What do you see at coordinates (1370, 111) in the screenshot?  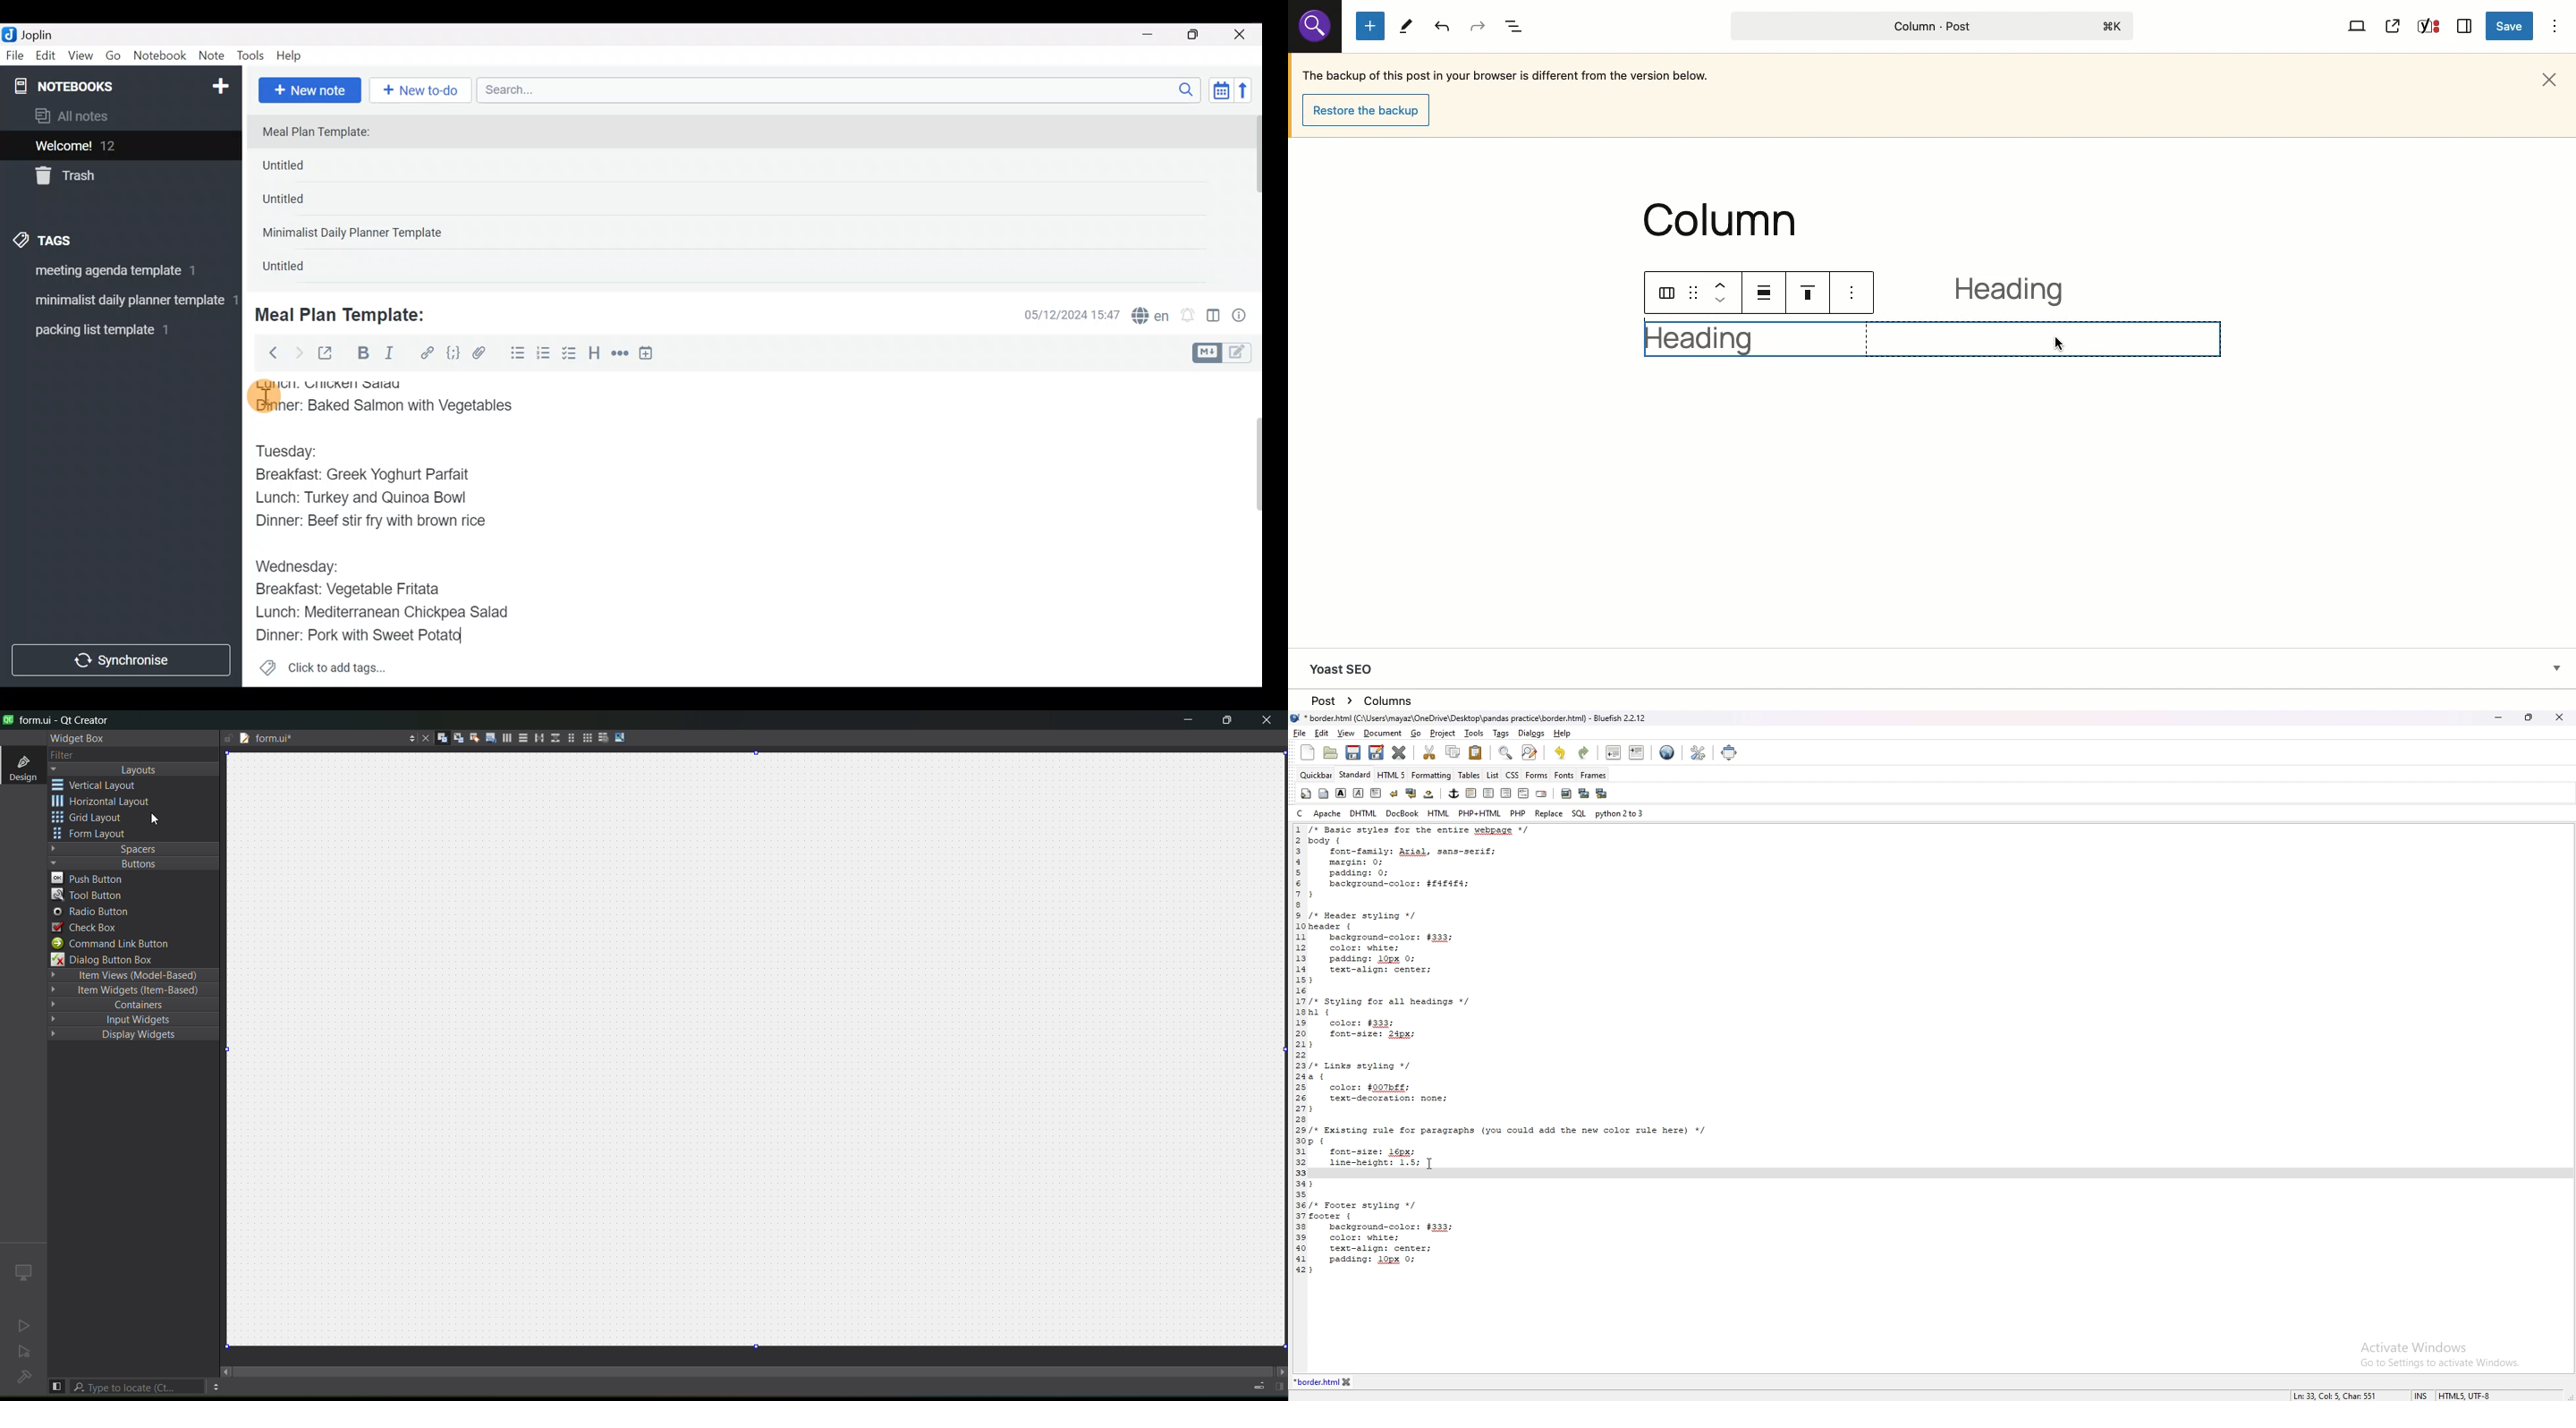 I see `Restore the backup` at bounding box center [1370, 111].